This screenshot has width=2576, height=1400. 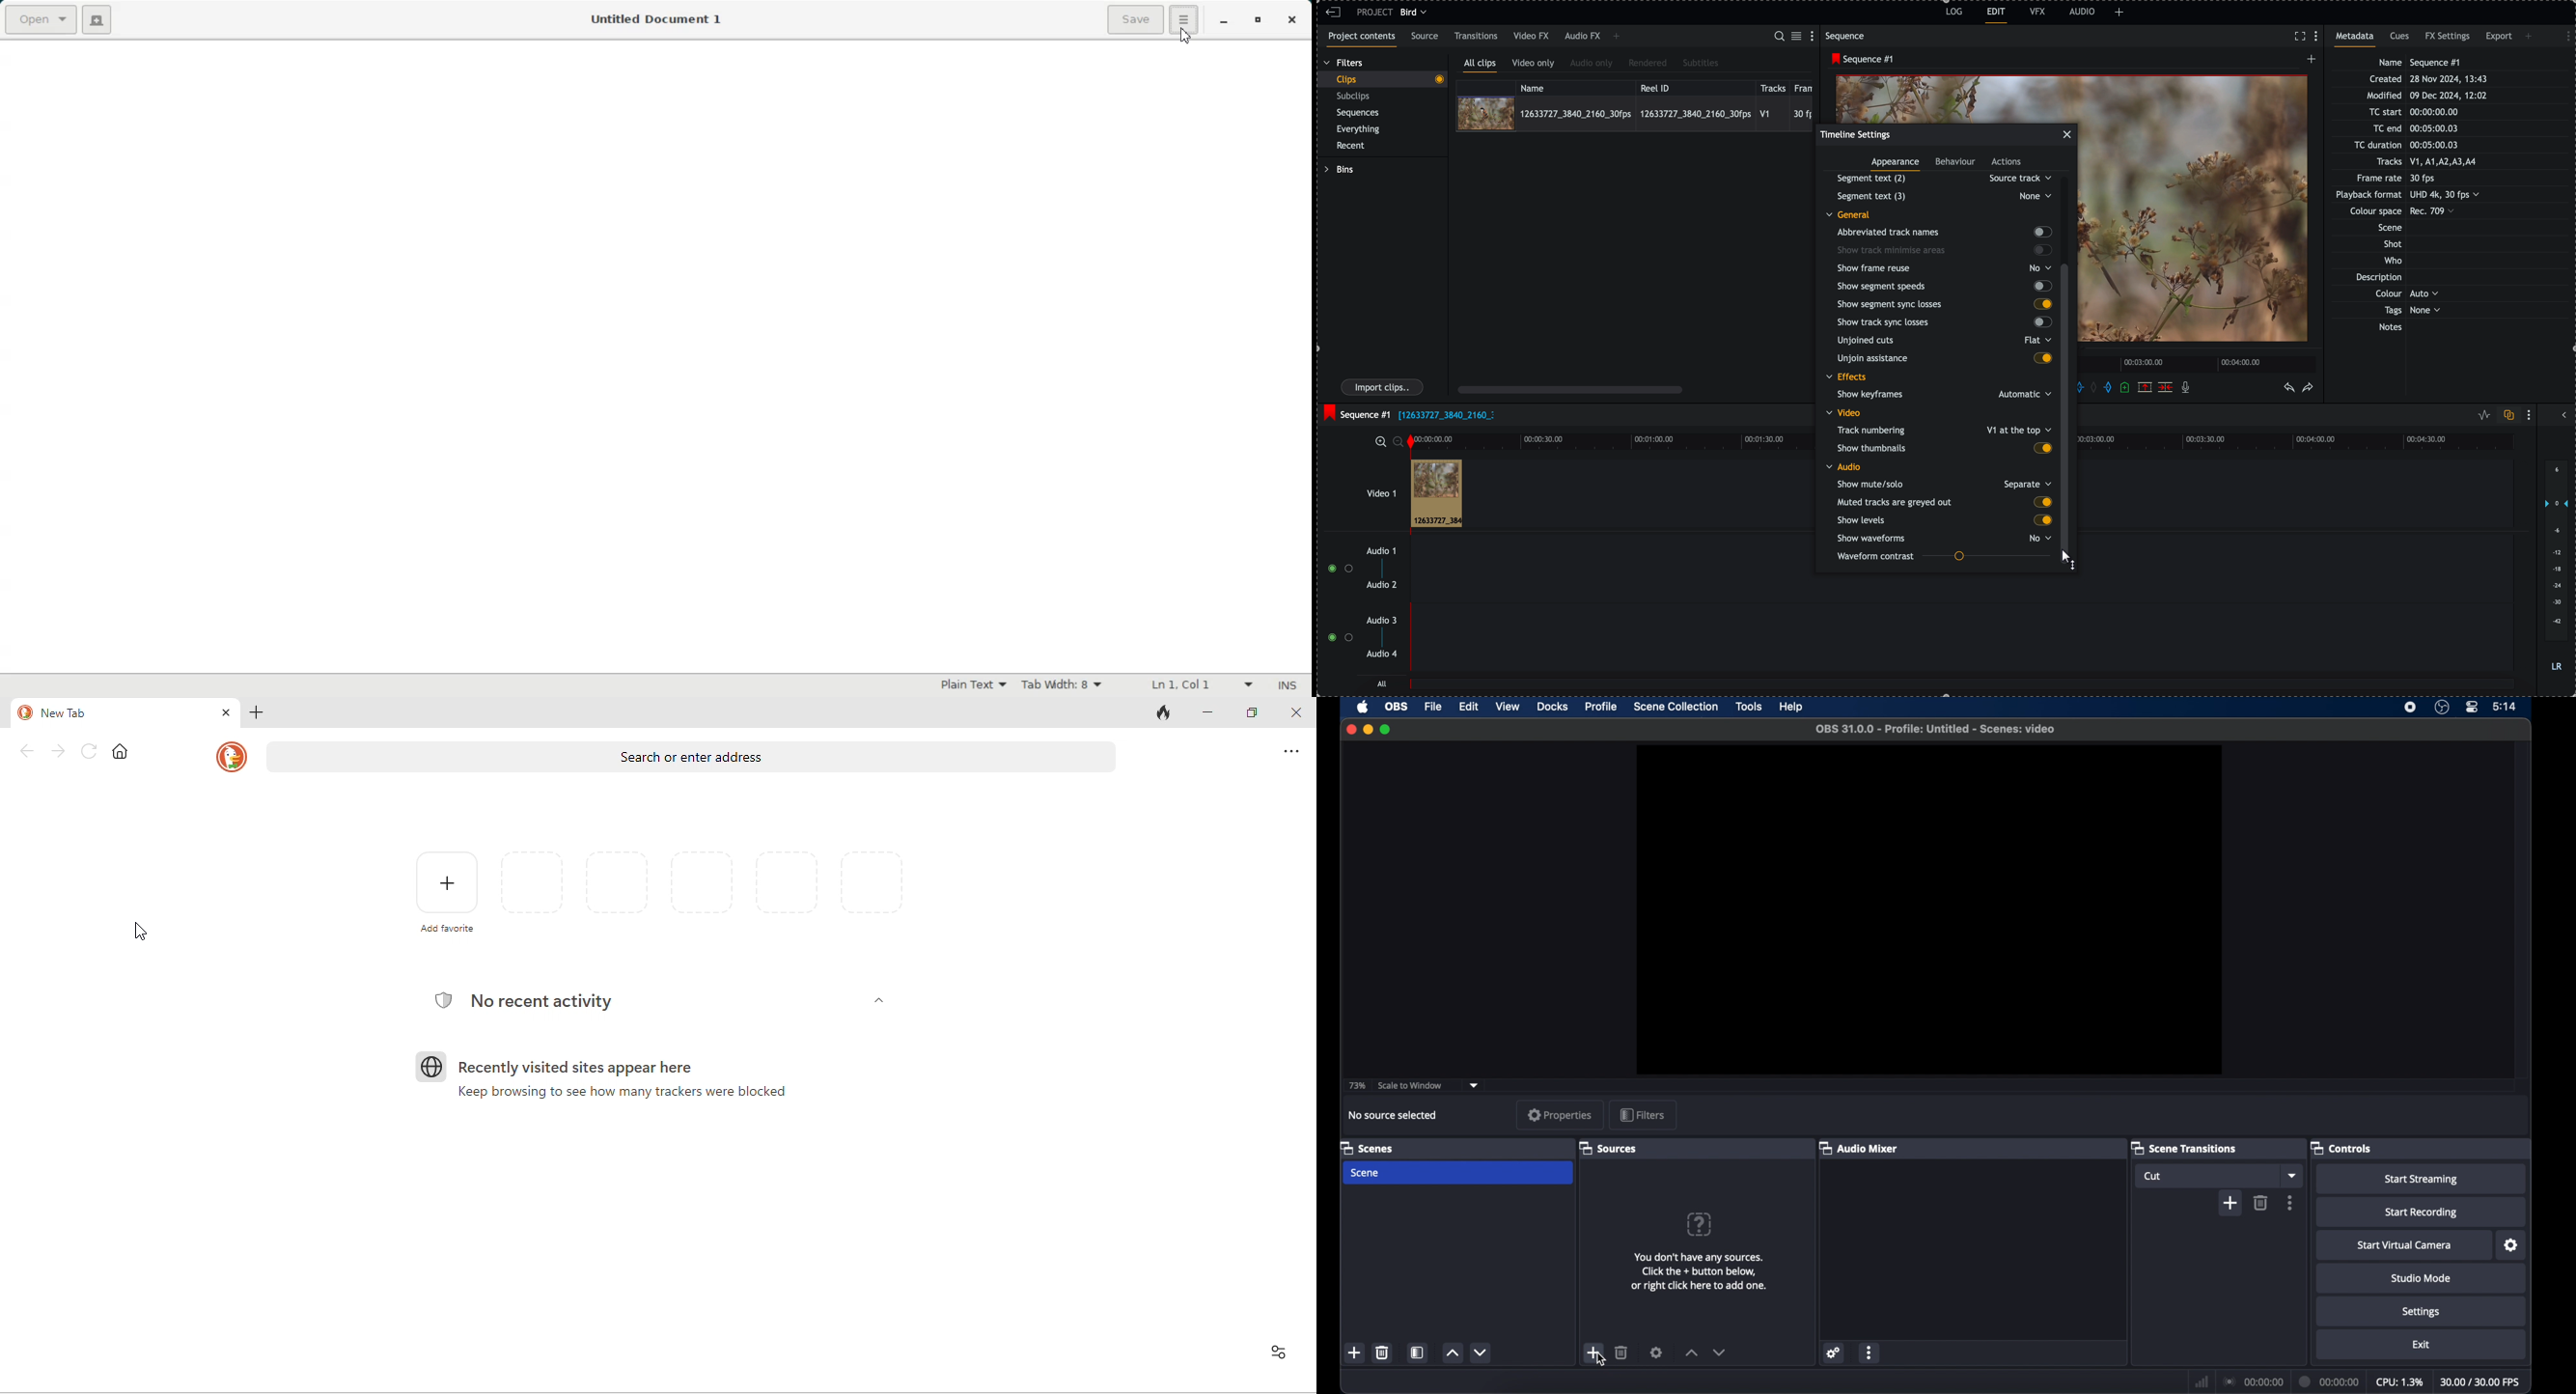 What do you see at coordinates (1779, 37) in the screenshot?
I see `search for assets or bins` at bounding box center [1779, 37].